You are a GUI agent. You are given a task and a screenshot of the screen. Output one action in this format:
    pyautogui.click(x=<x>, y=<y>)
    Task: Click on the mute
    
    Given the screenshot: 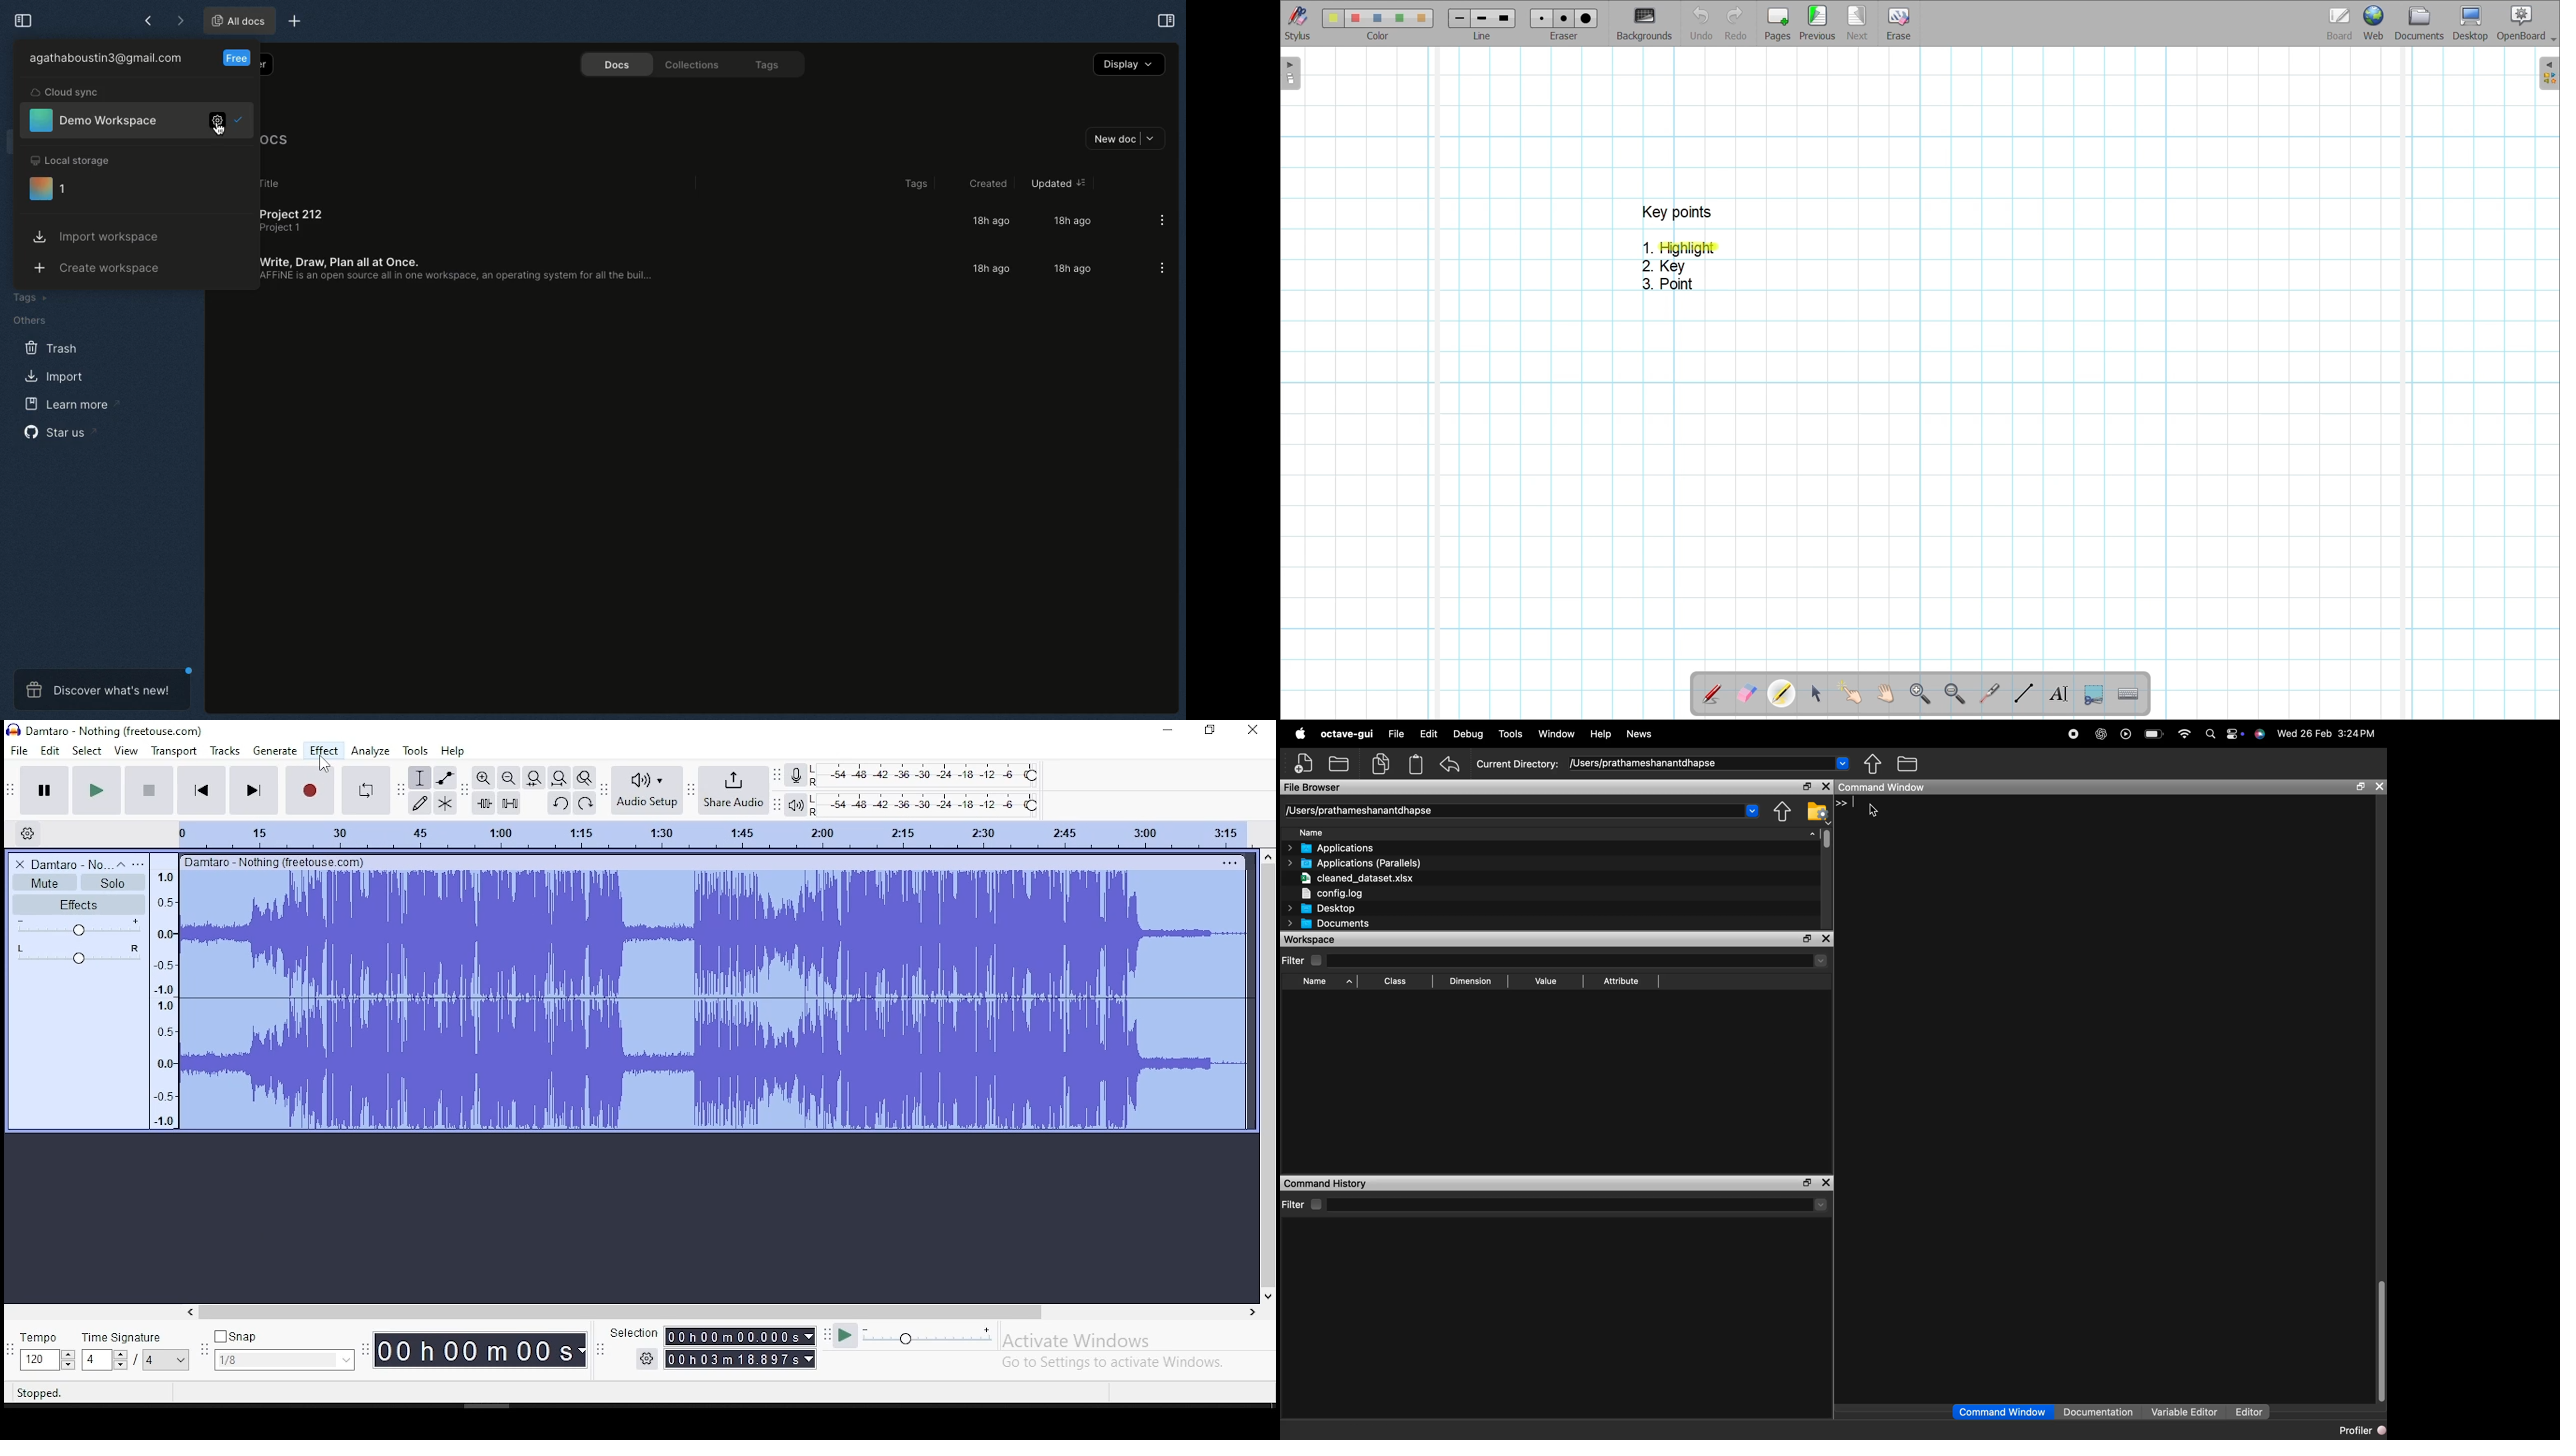 What is the action you would take?
    pyautogui.click(x=45, y=883)
    